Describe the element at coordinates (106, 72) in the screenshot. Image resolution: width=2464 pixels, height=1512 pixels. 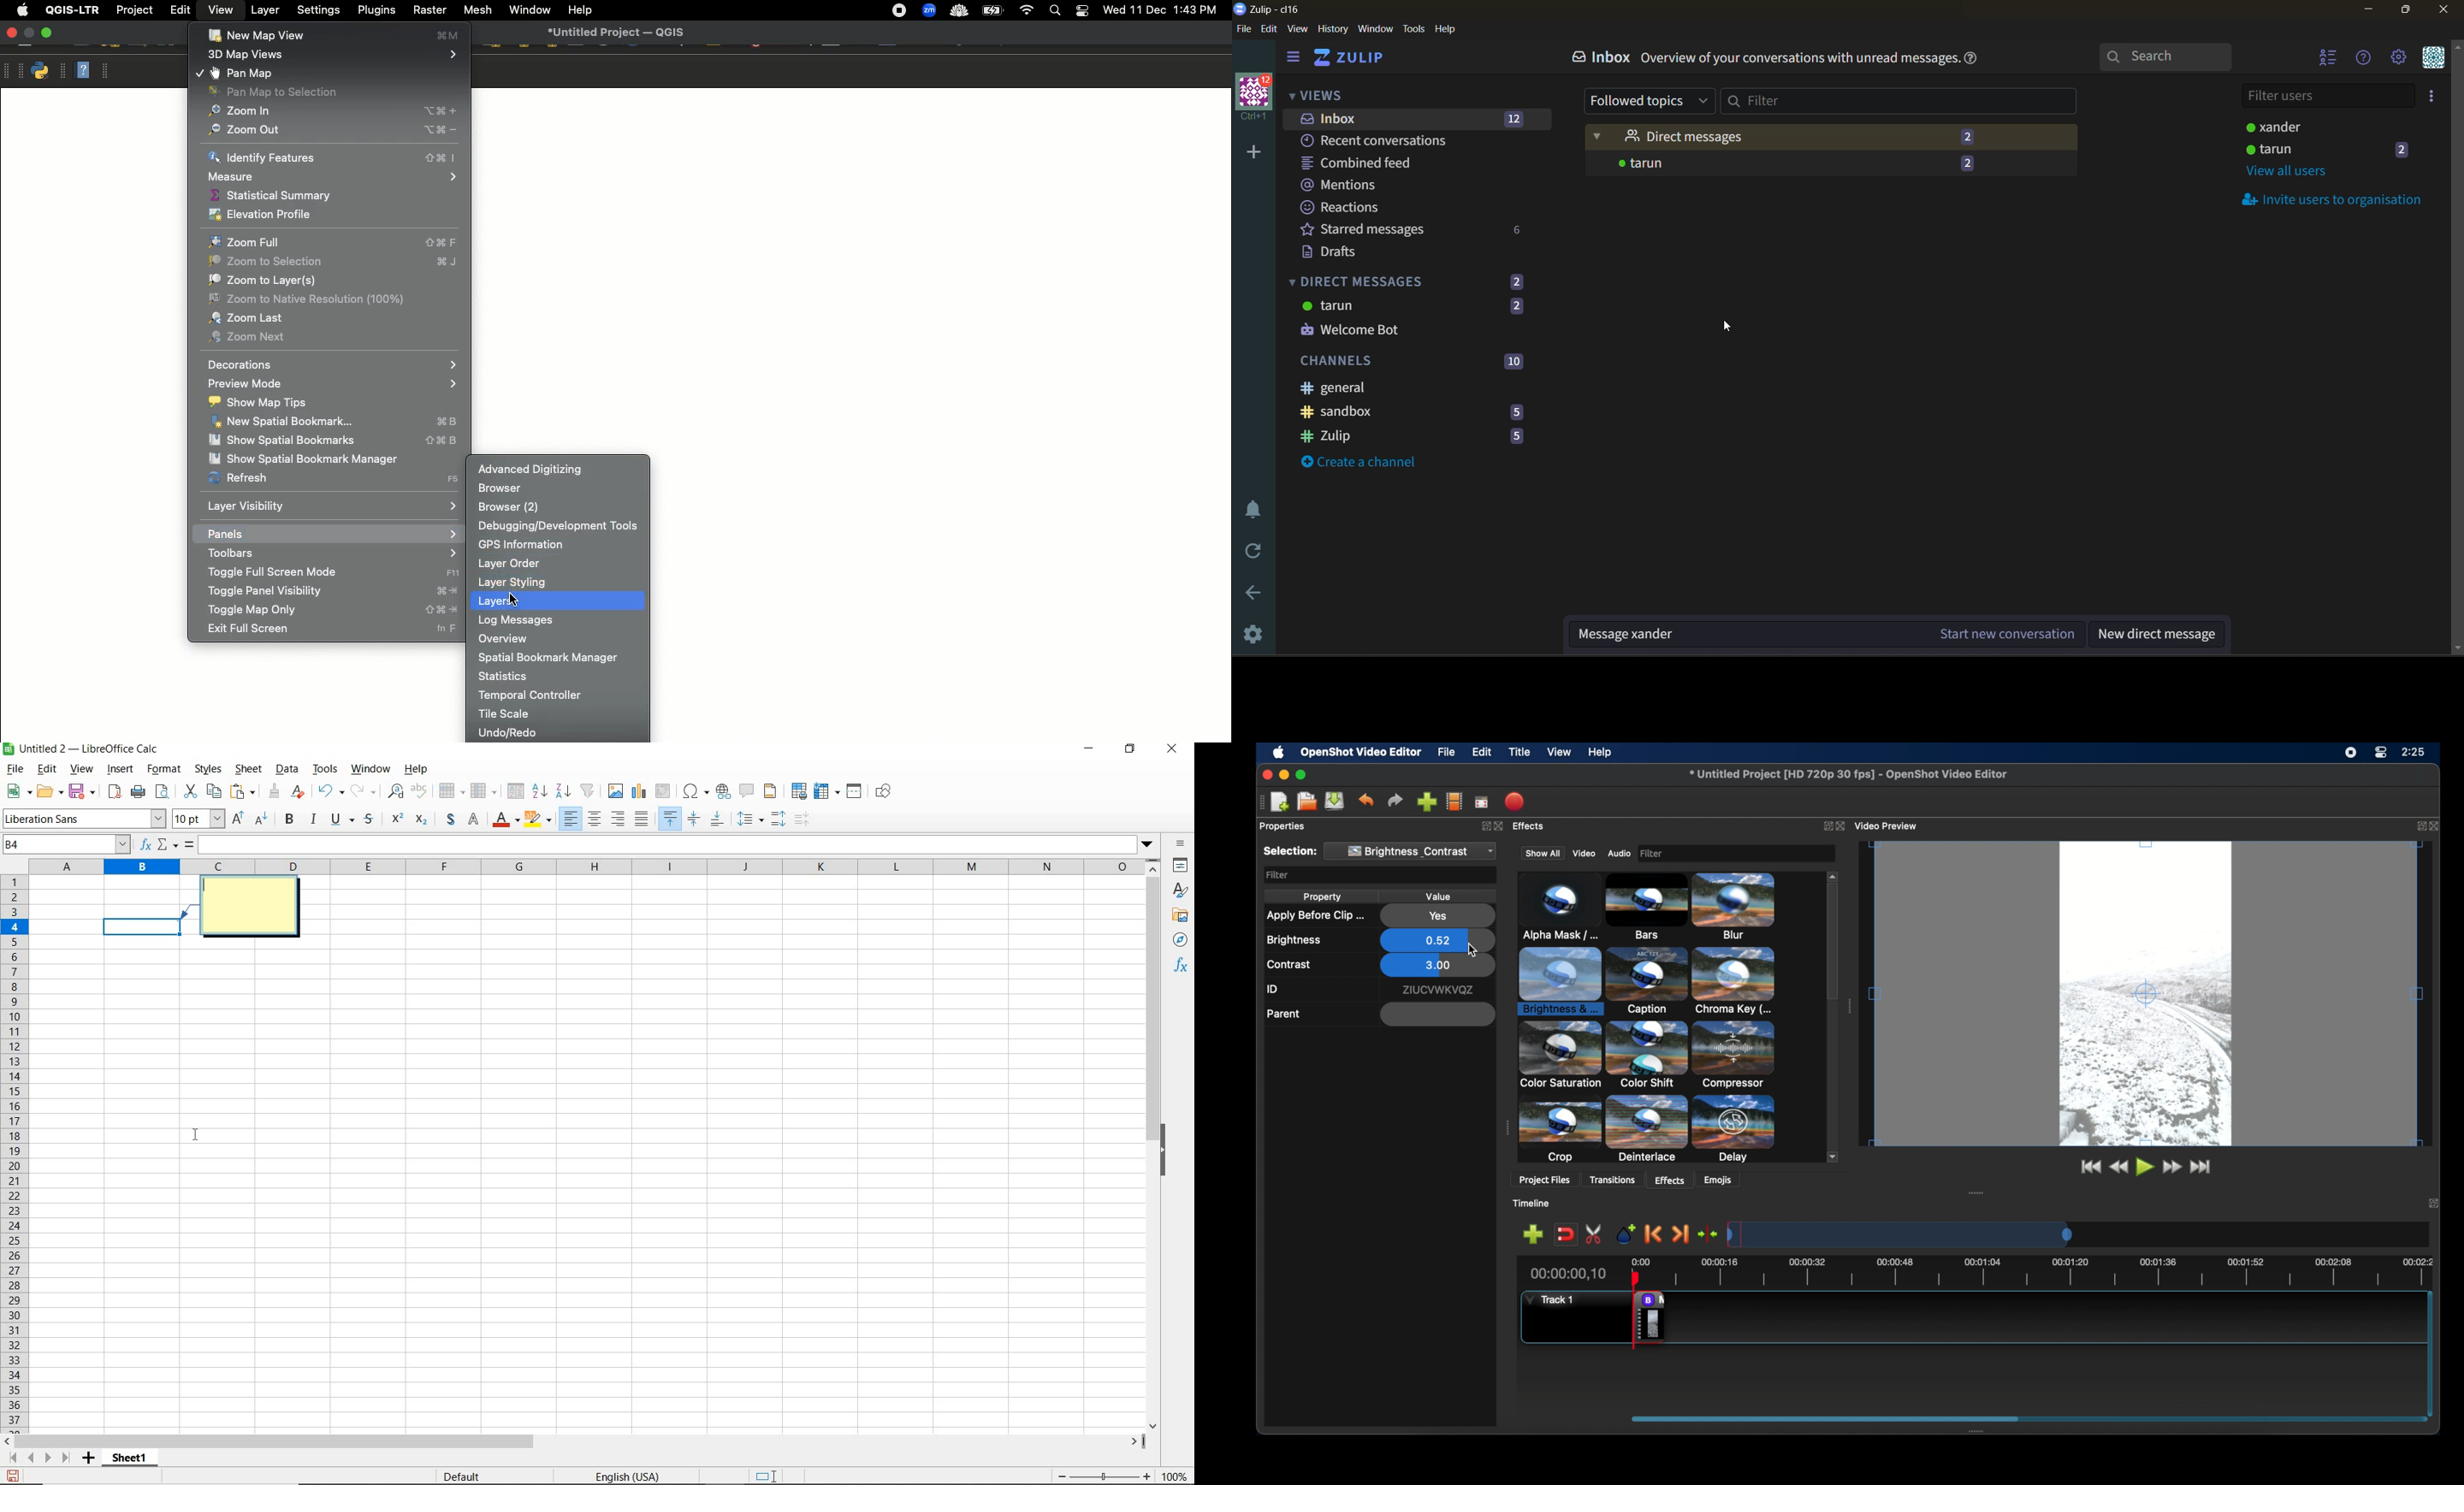
I see `` at that location.